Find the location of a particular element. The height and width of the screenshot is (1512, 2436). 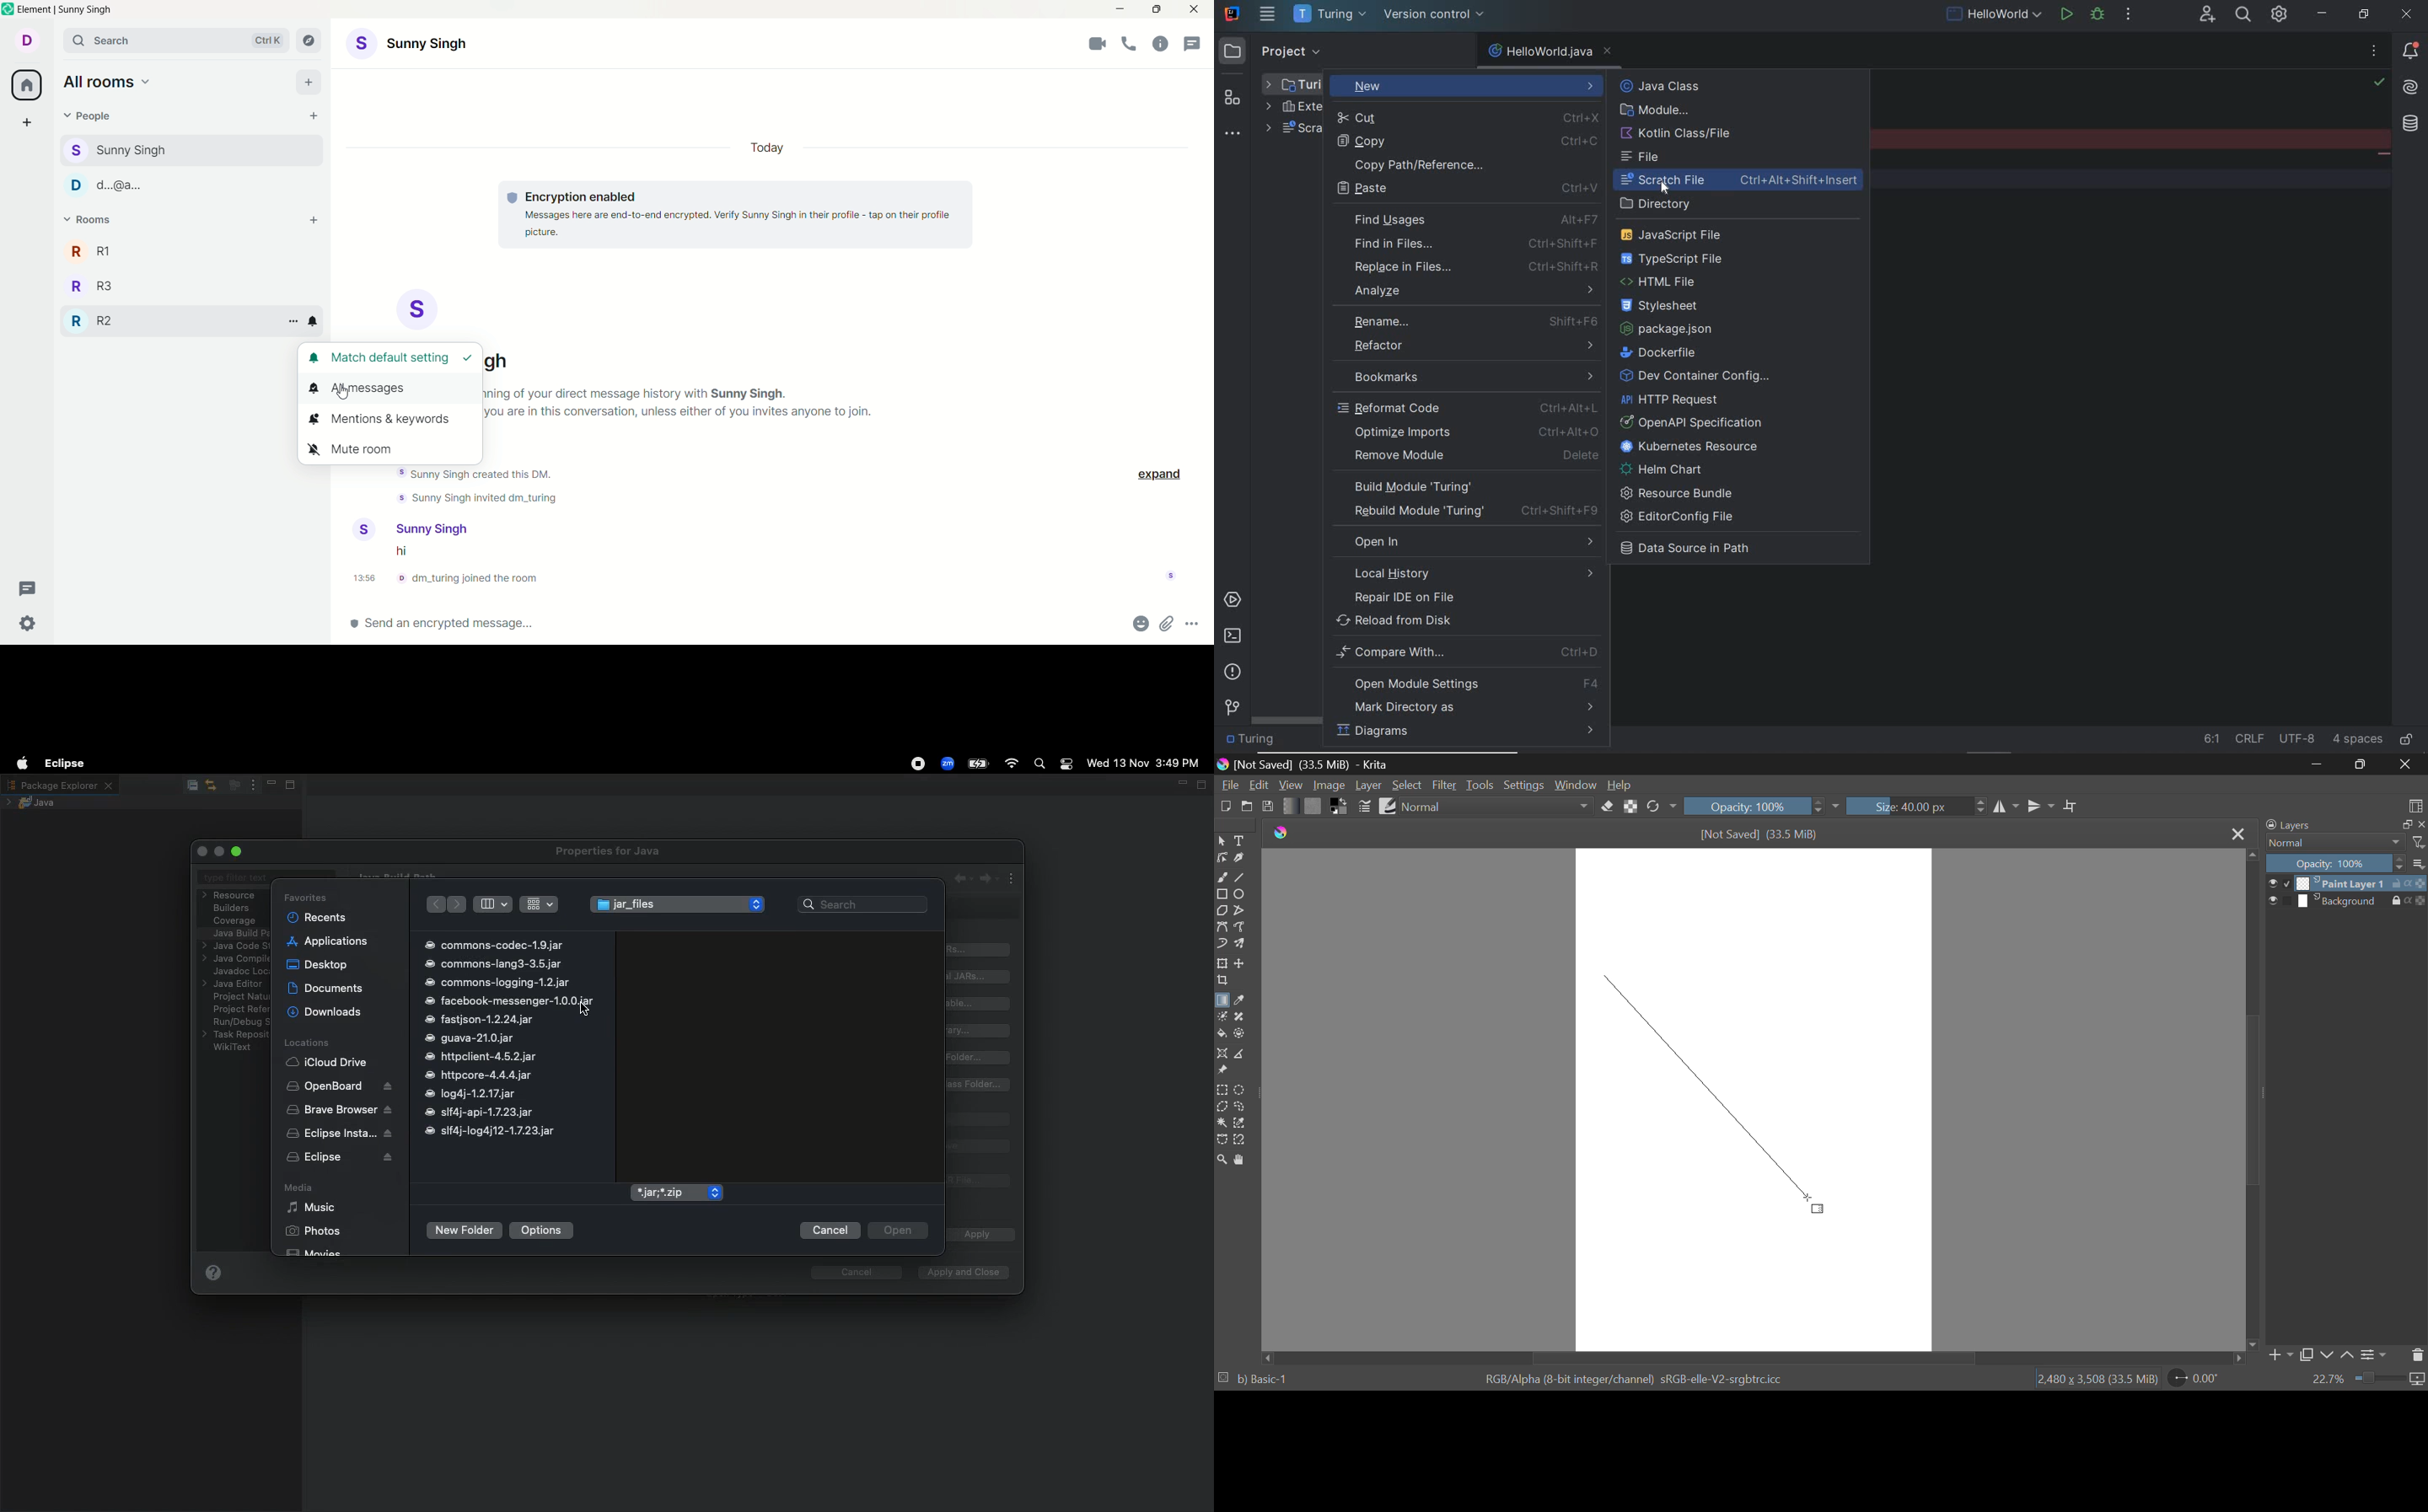

Project references  is located at coordinates (239, 1009).